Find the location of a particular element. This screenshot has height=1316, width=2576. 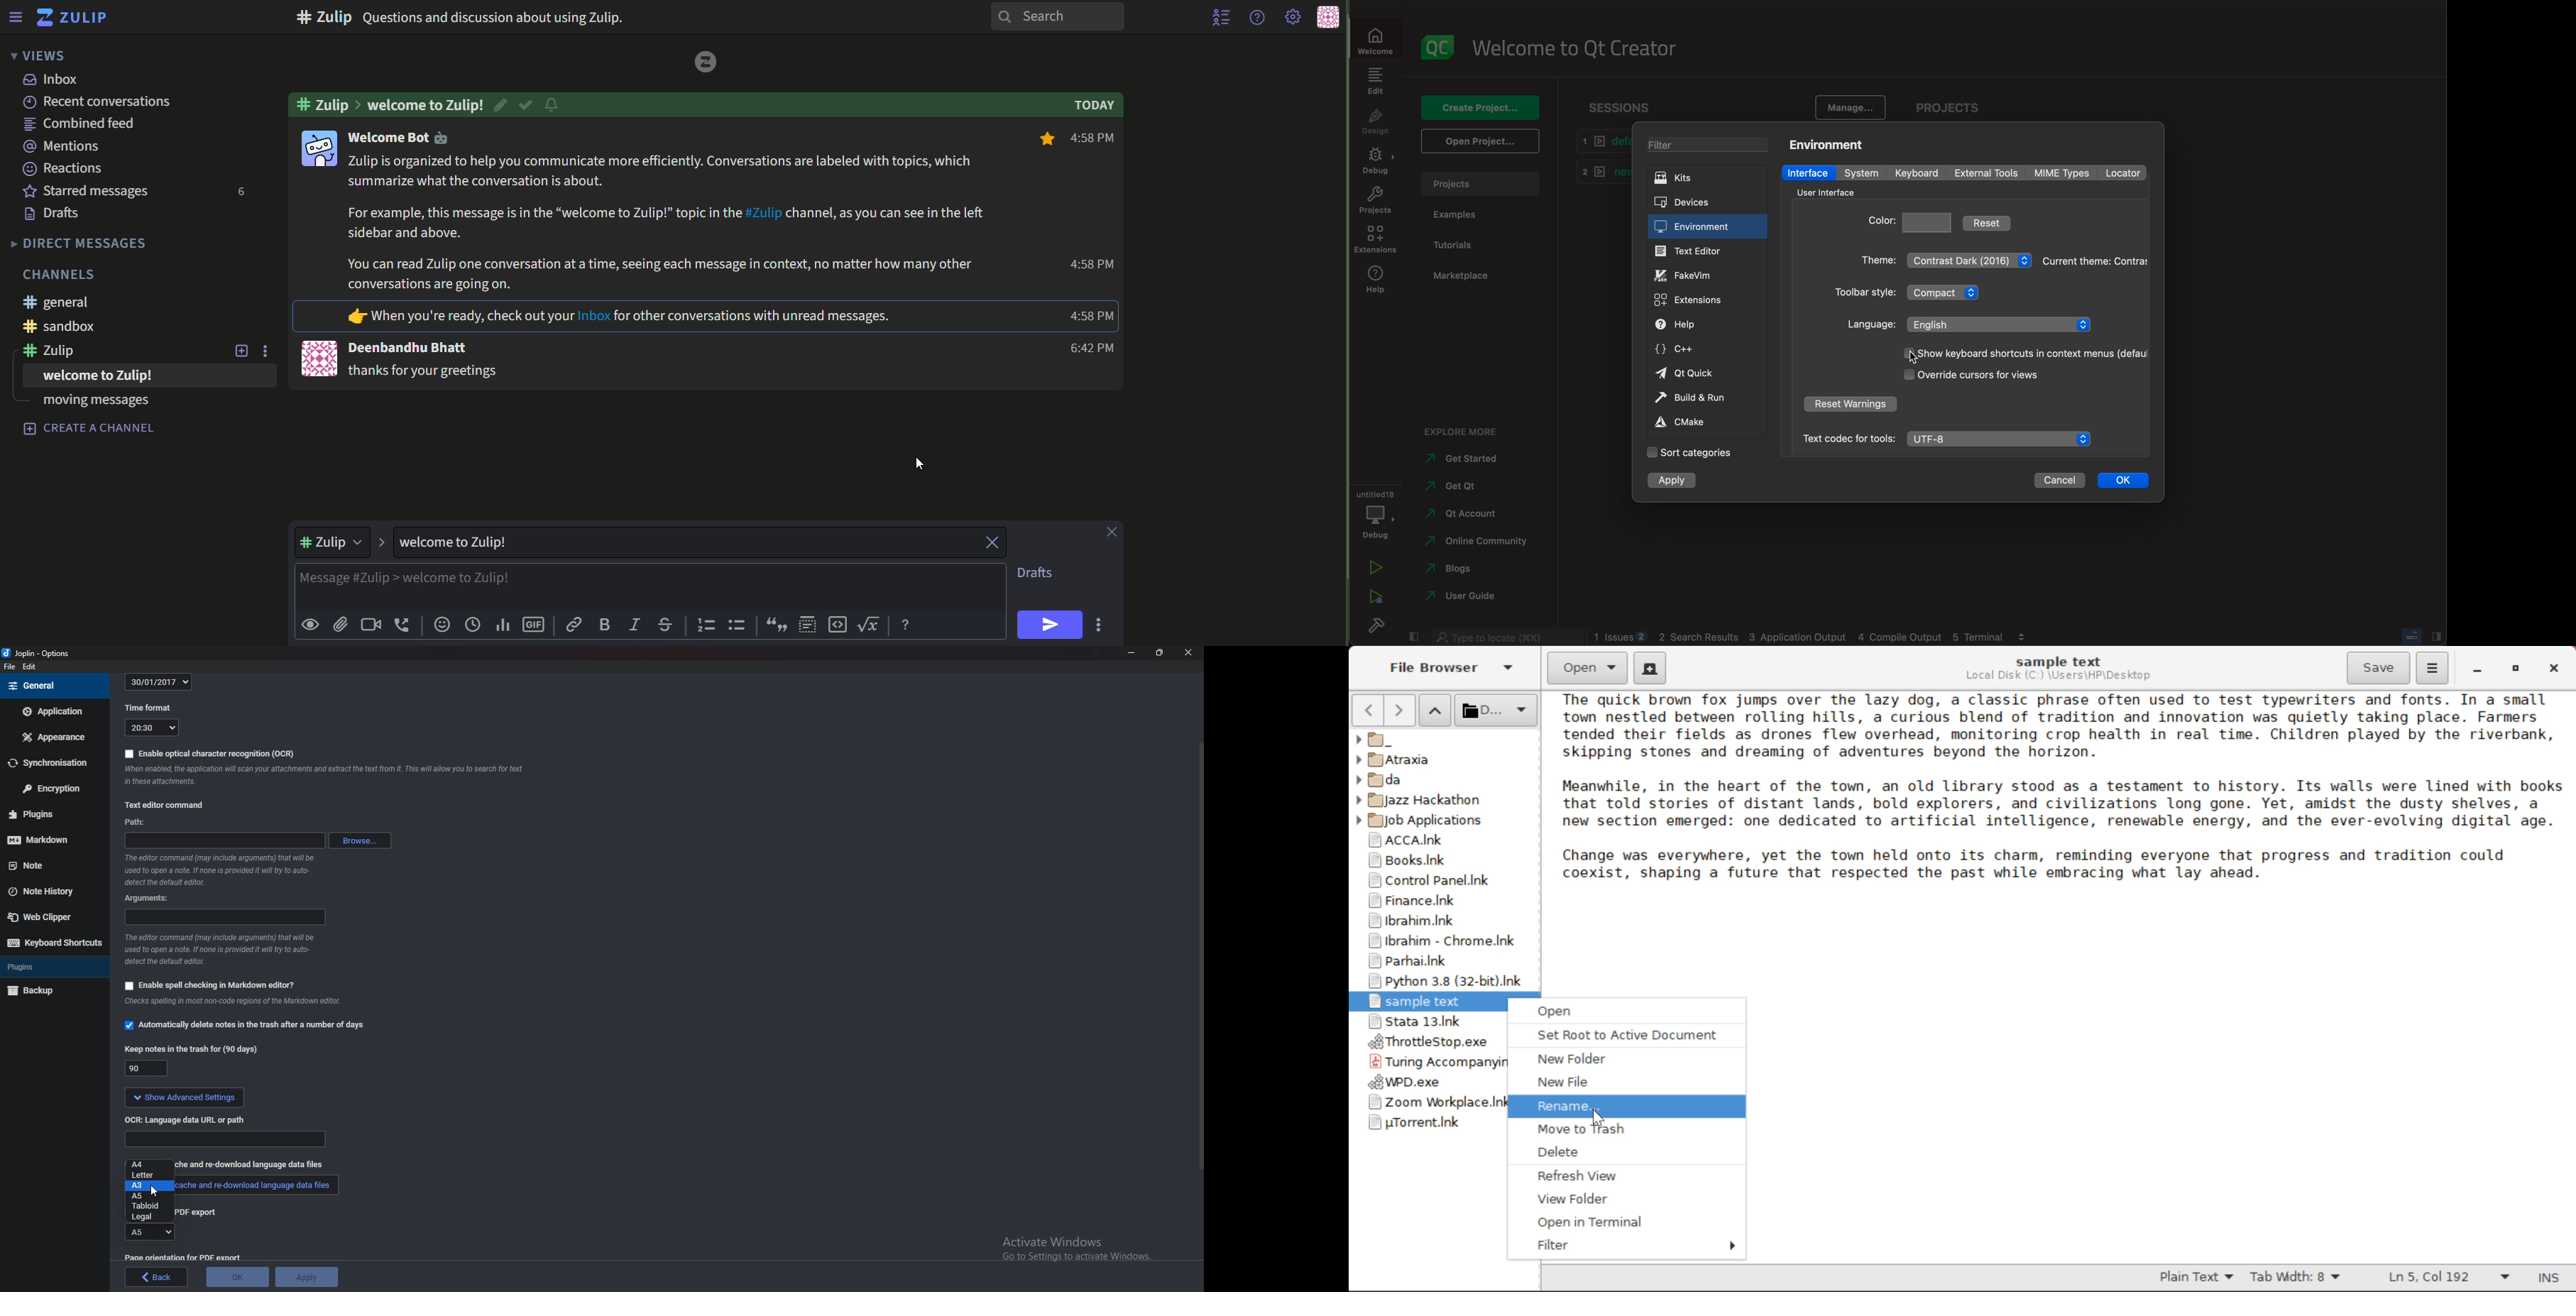

help menu is located at coordinates (1256, 16).